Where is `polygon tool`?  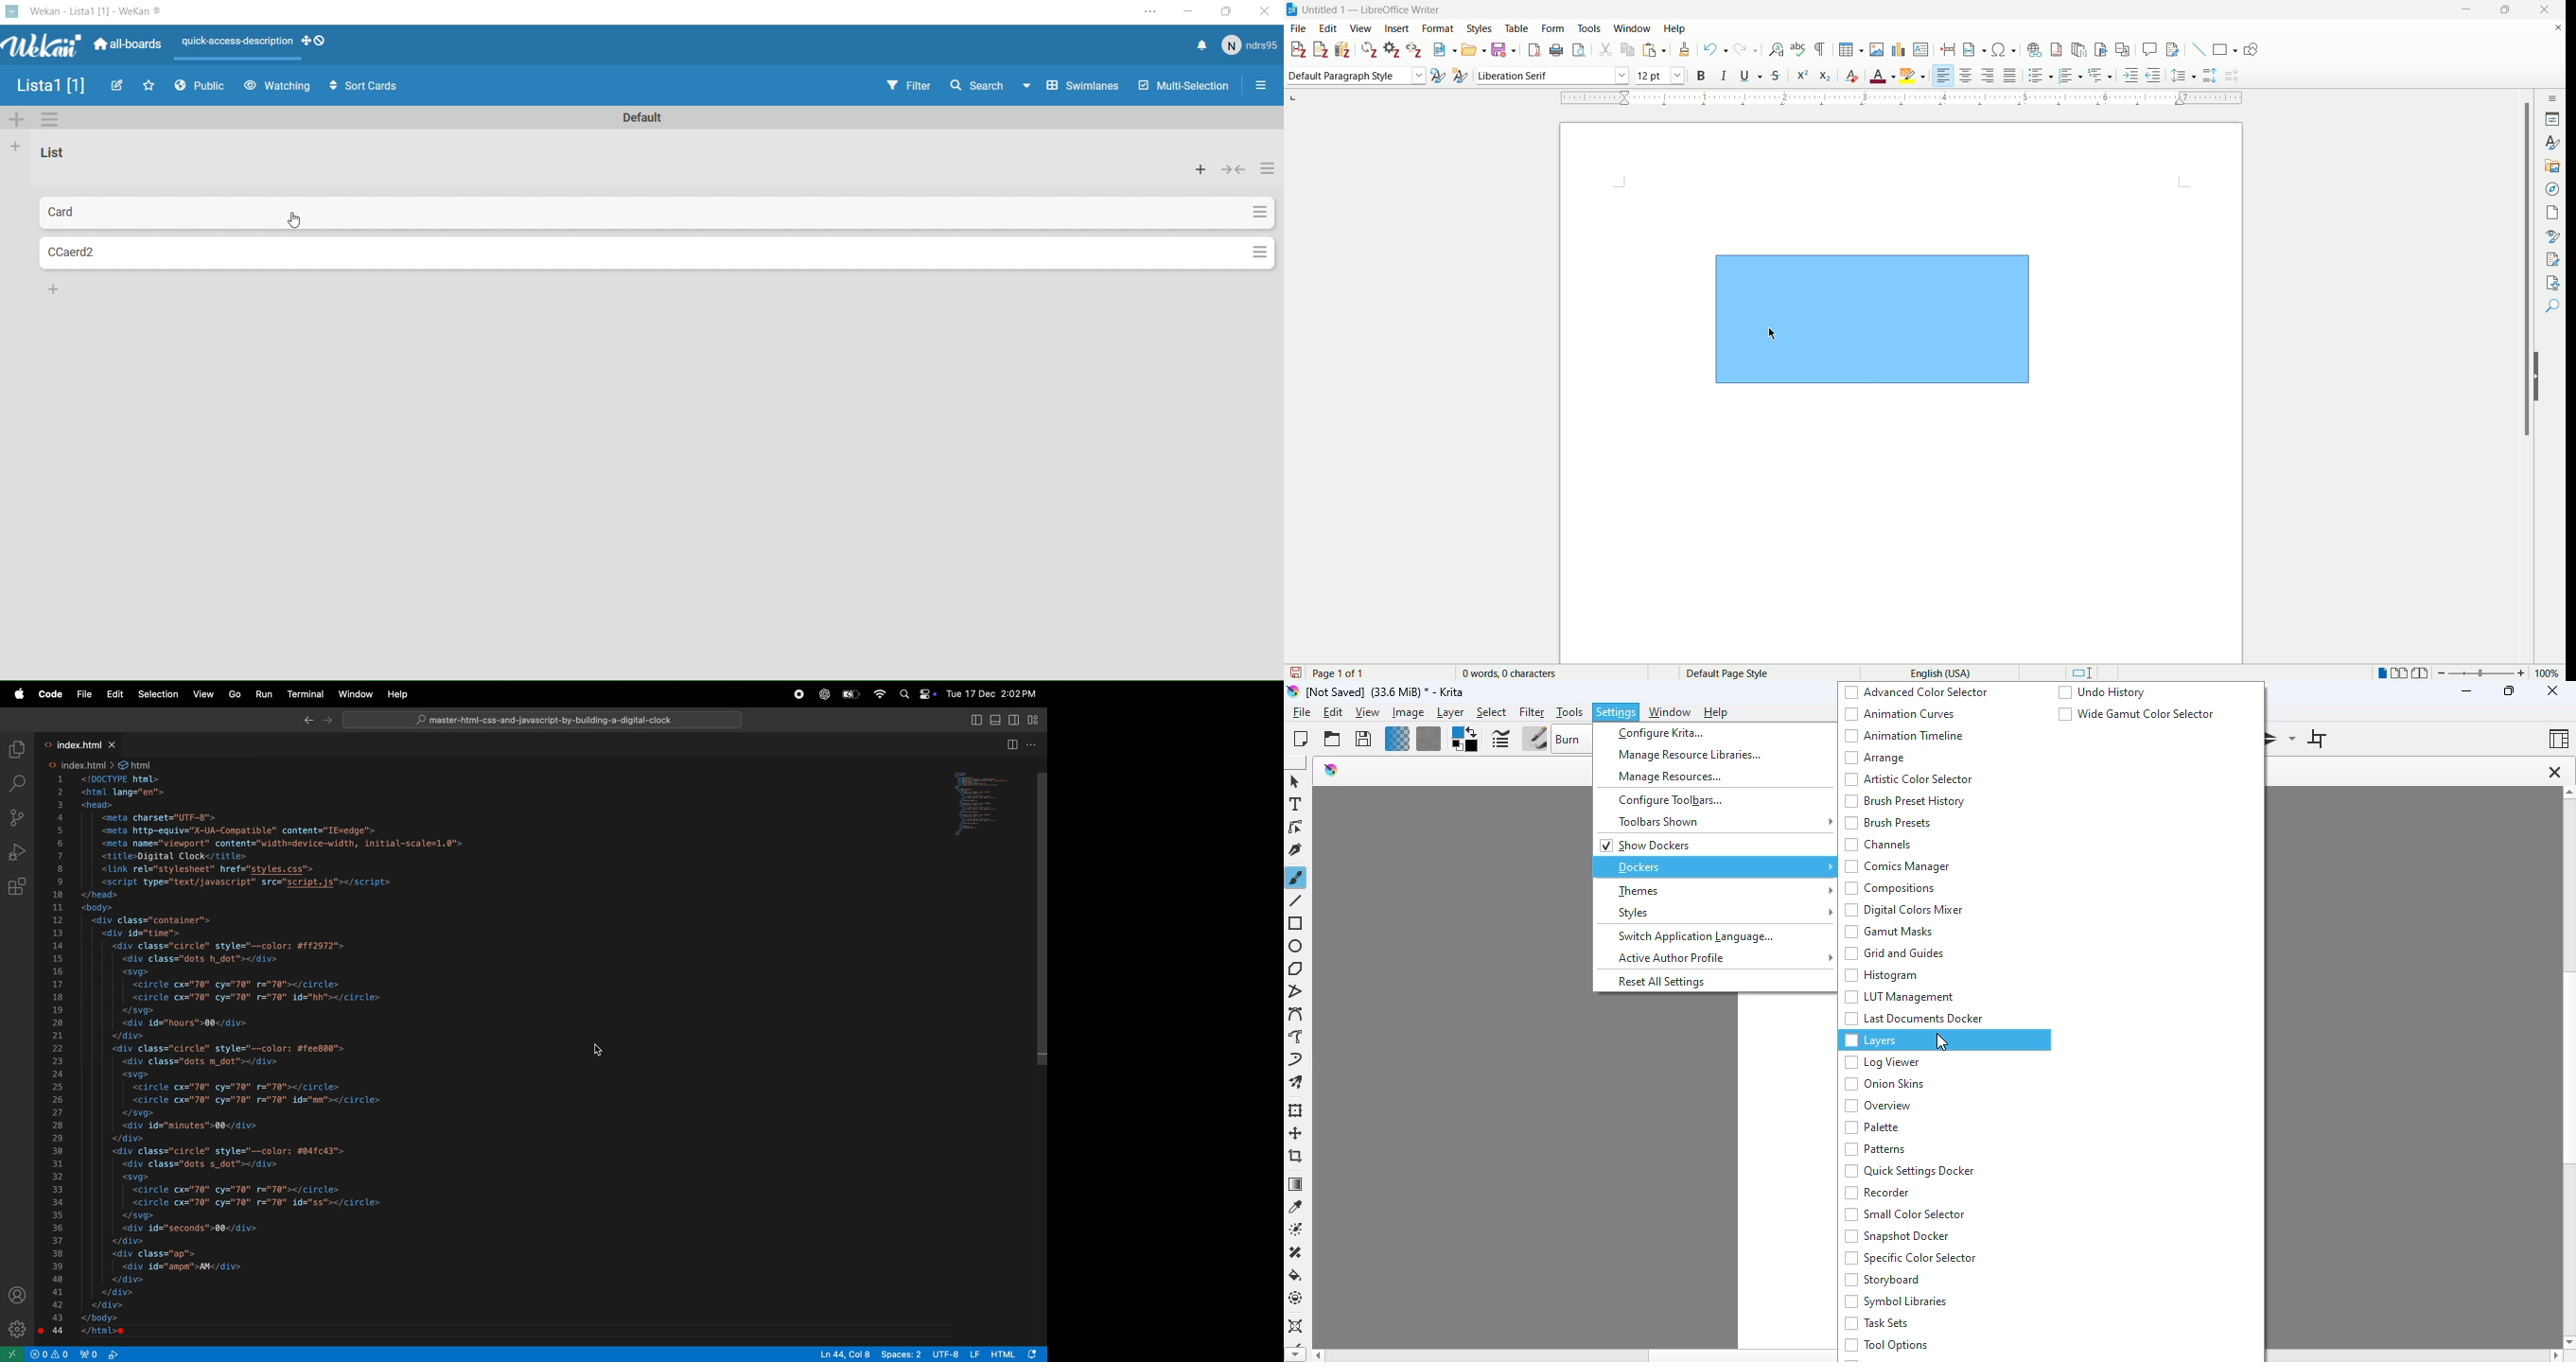
polygon tool is located at coordinates (1296, 969).